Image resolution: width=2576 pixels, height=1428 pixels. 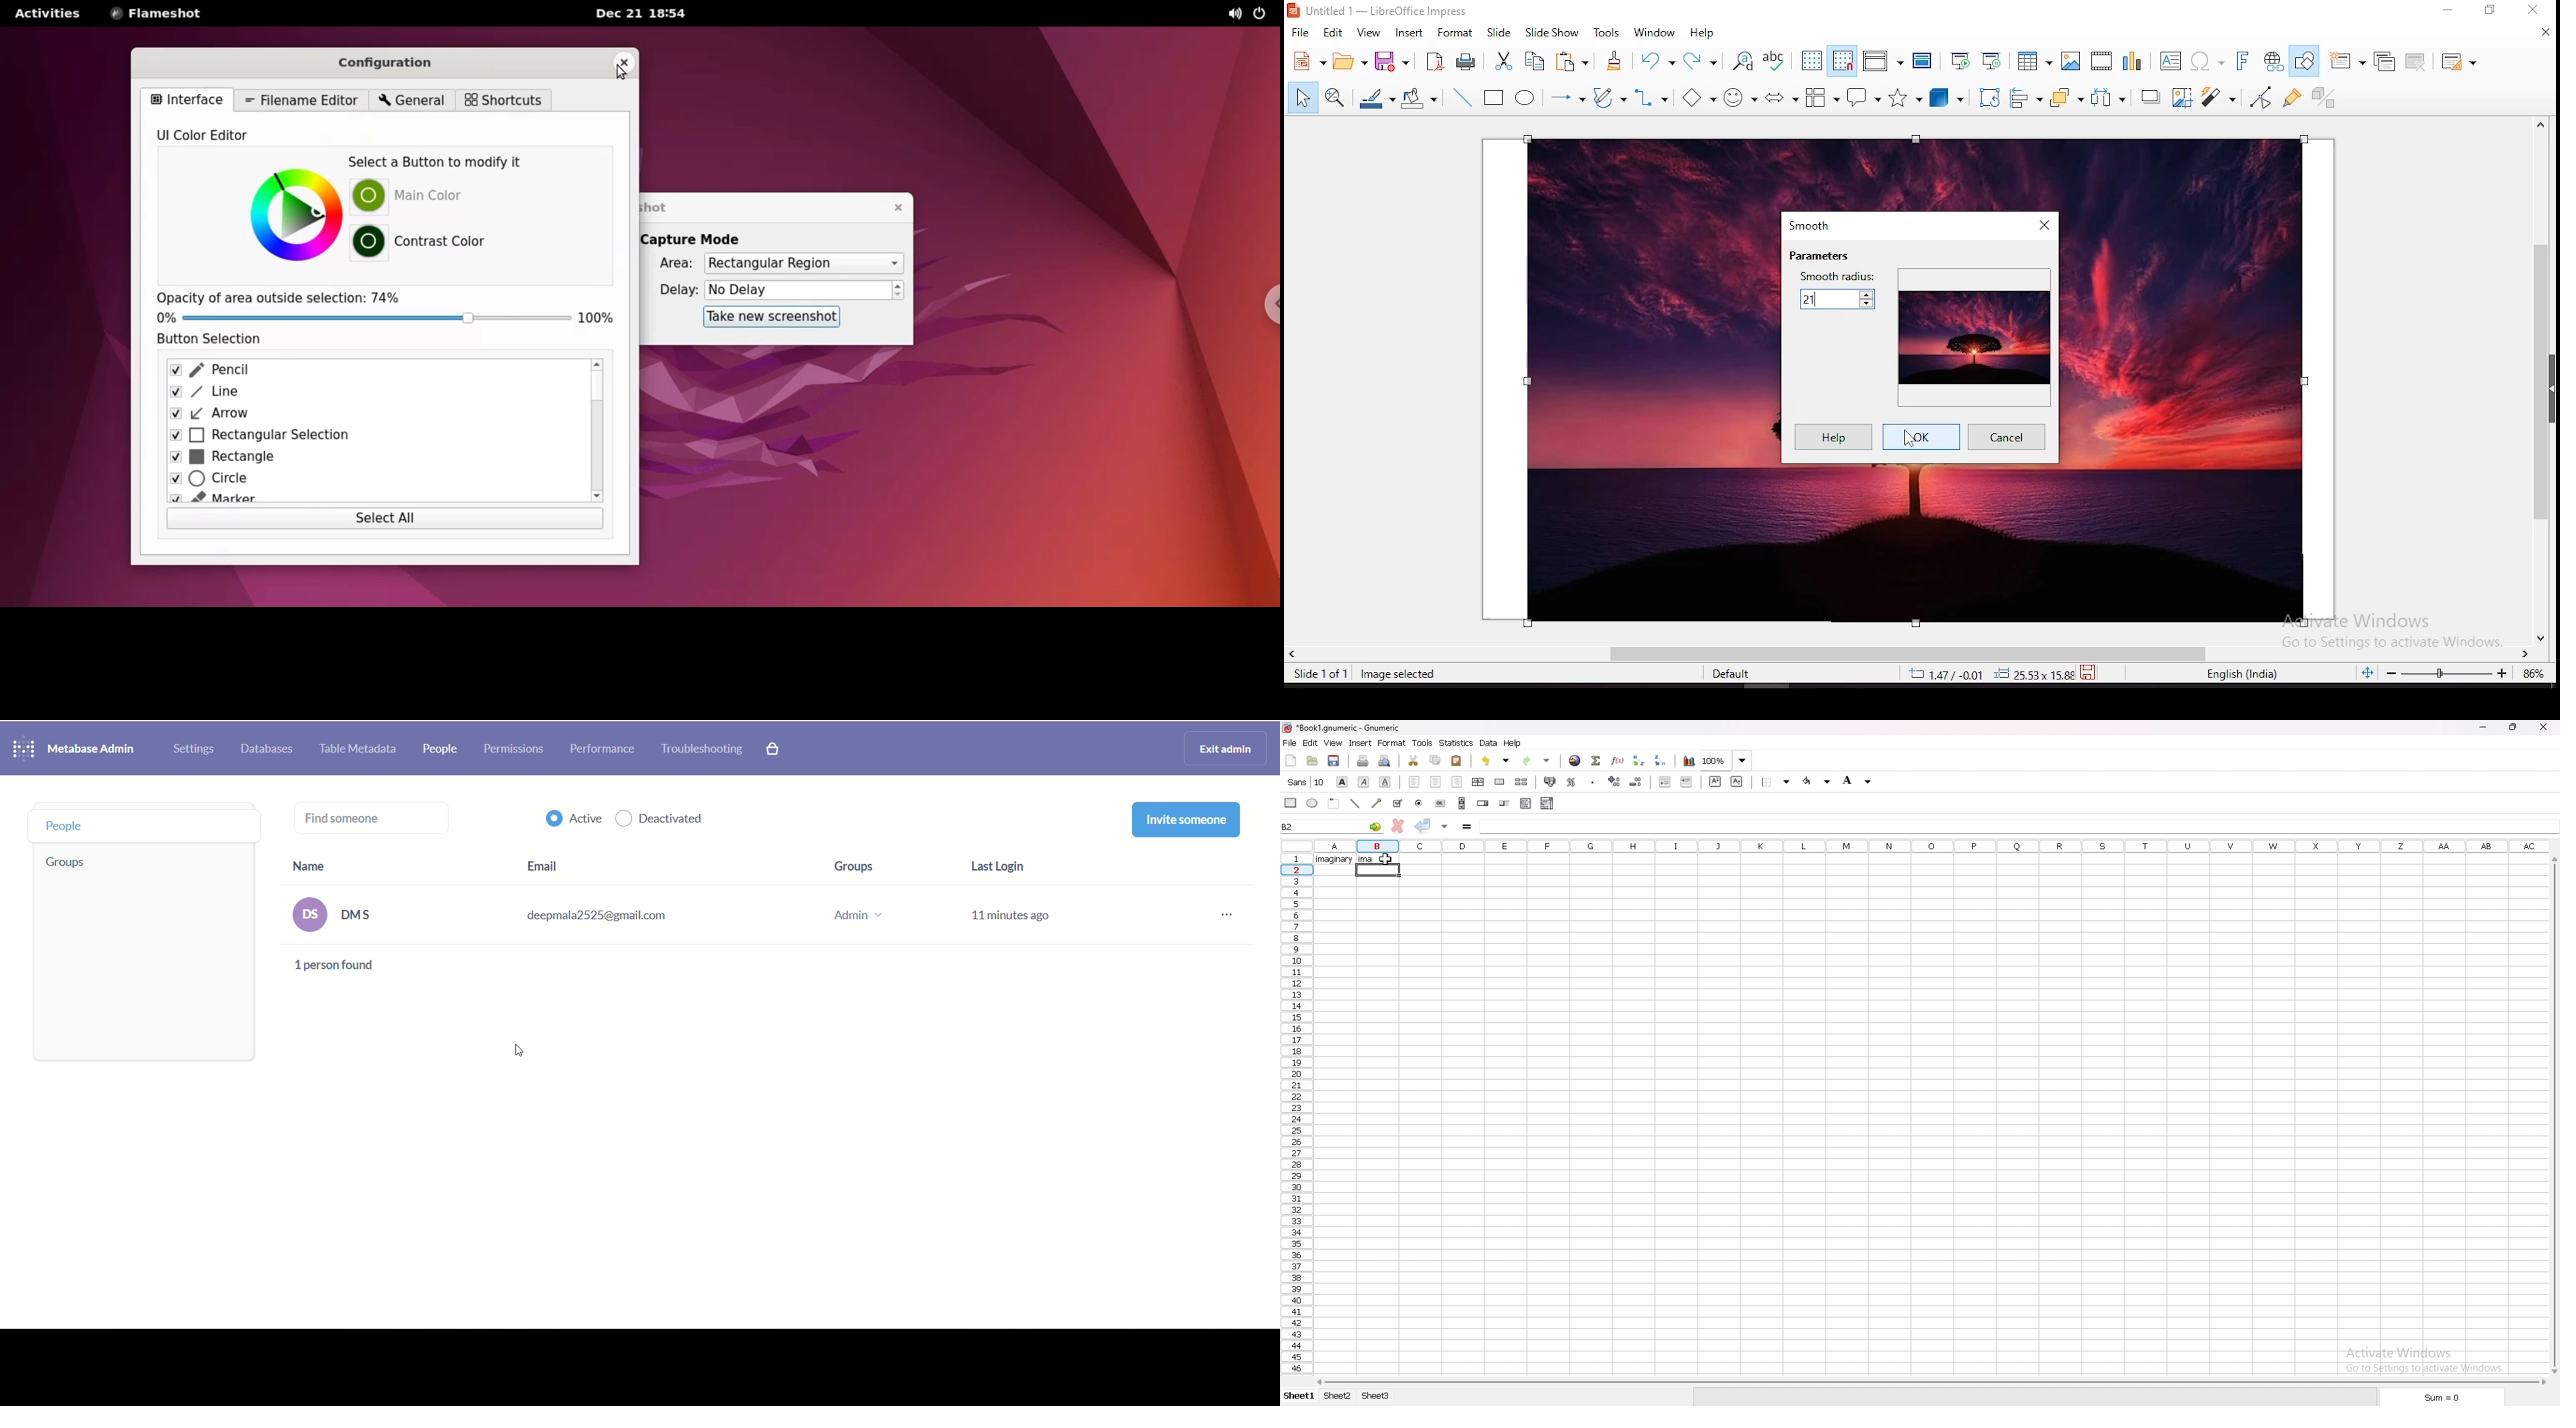 I want to click on undo, so click(x=1659, y=61).